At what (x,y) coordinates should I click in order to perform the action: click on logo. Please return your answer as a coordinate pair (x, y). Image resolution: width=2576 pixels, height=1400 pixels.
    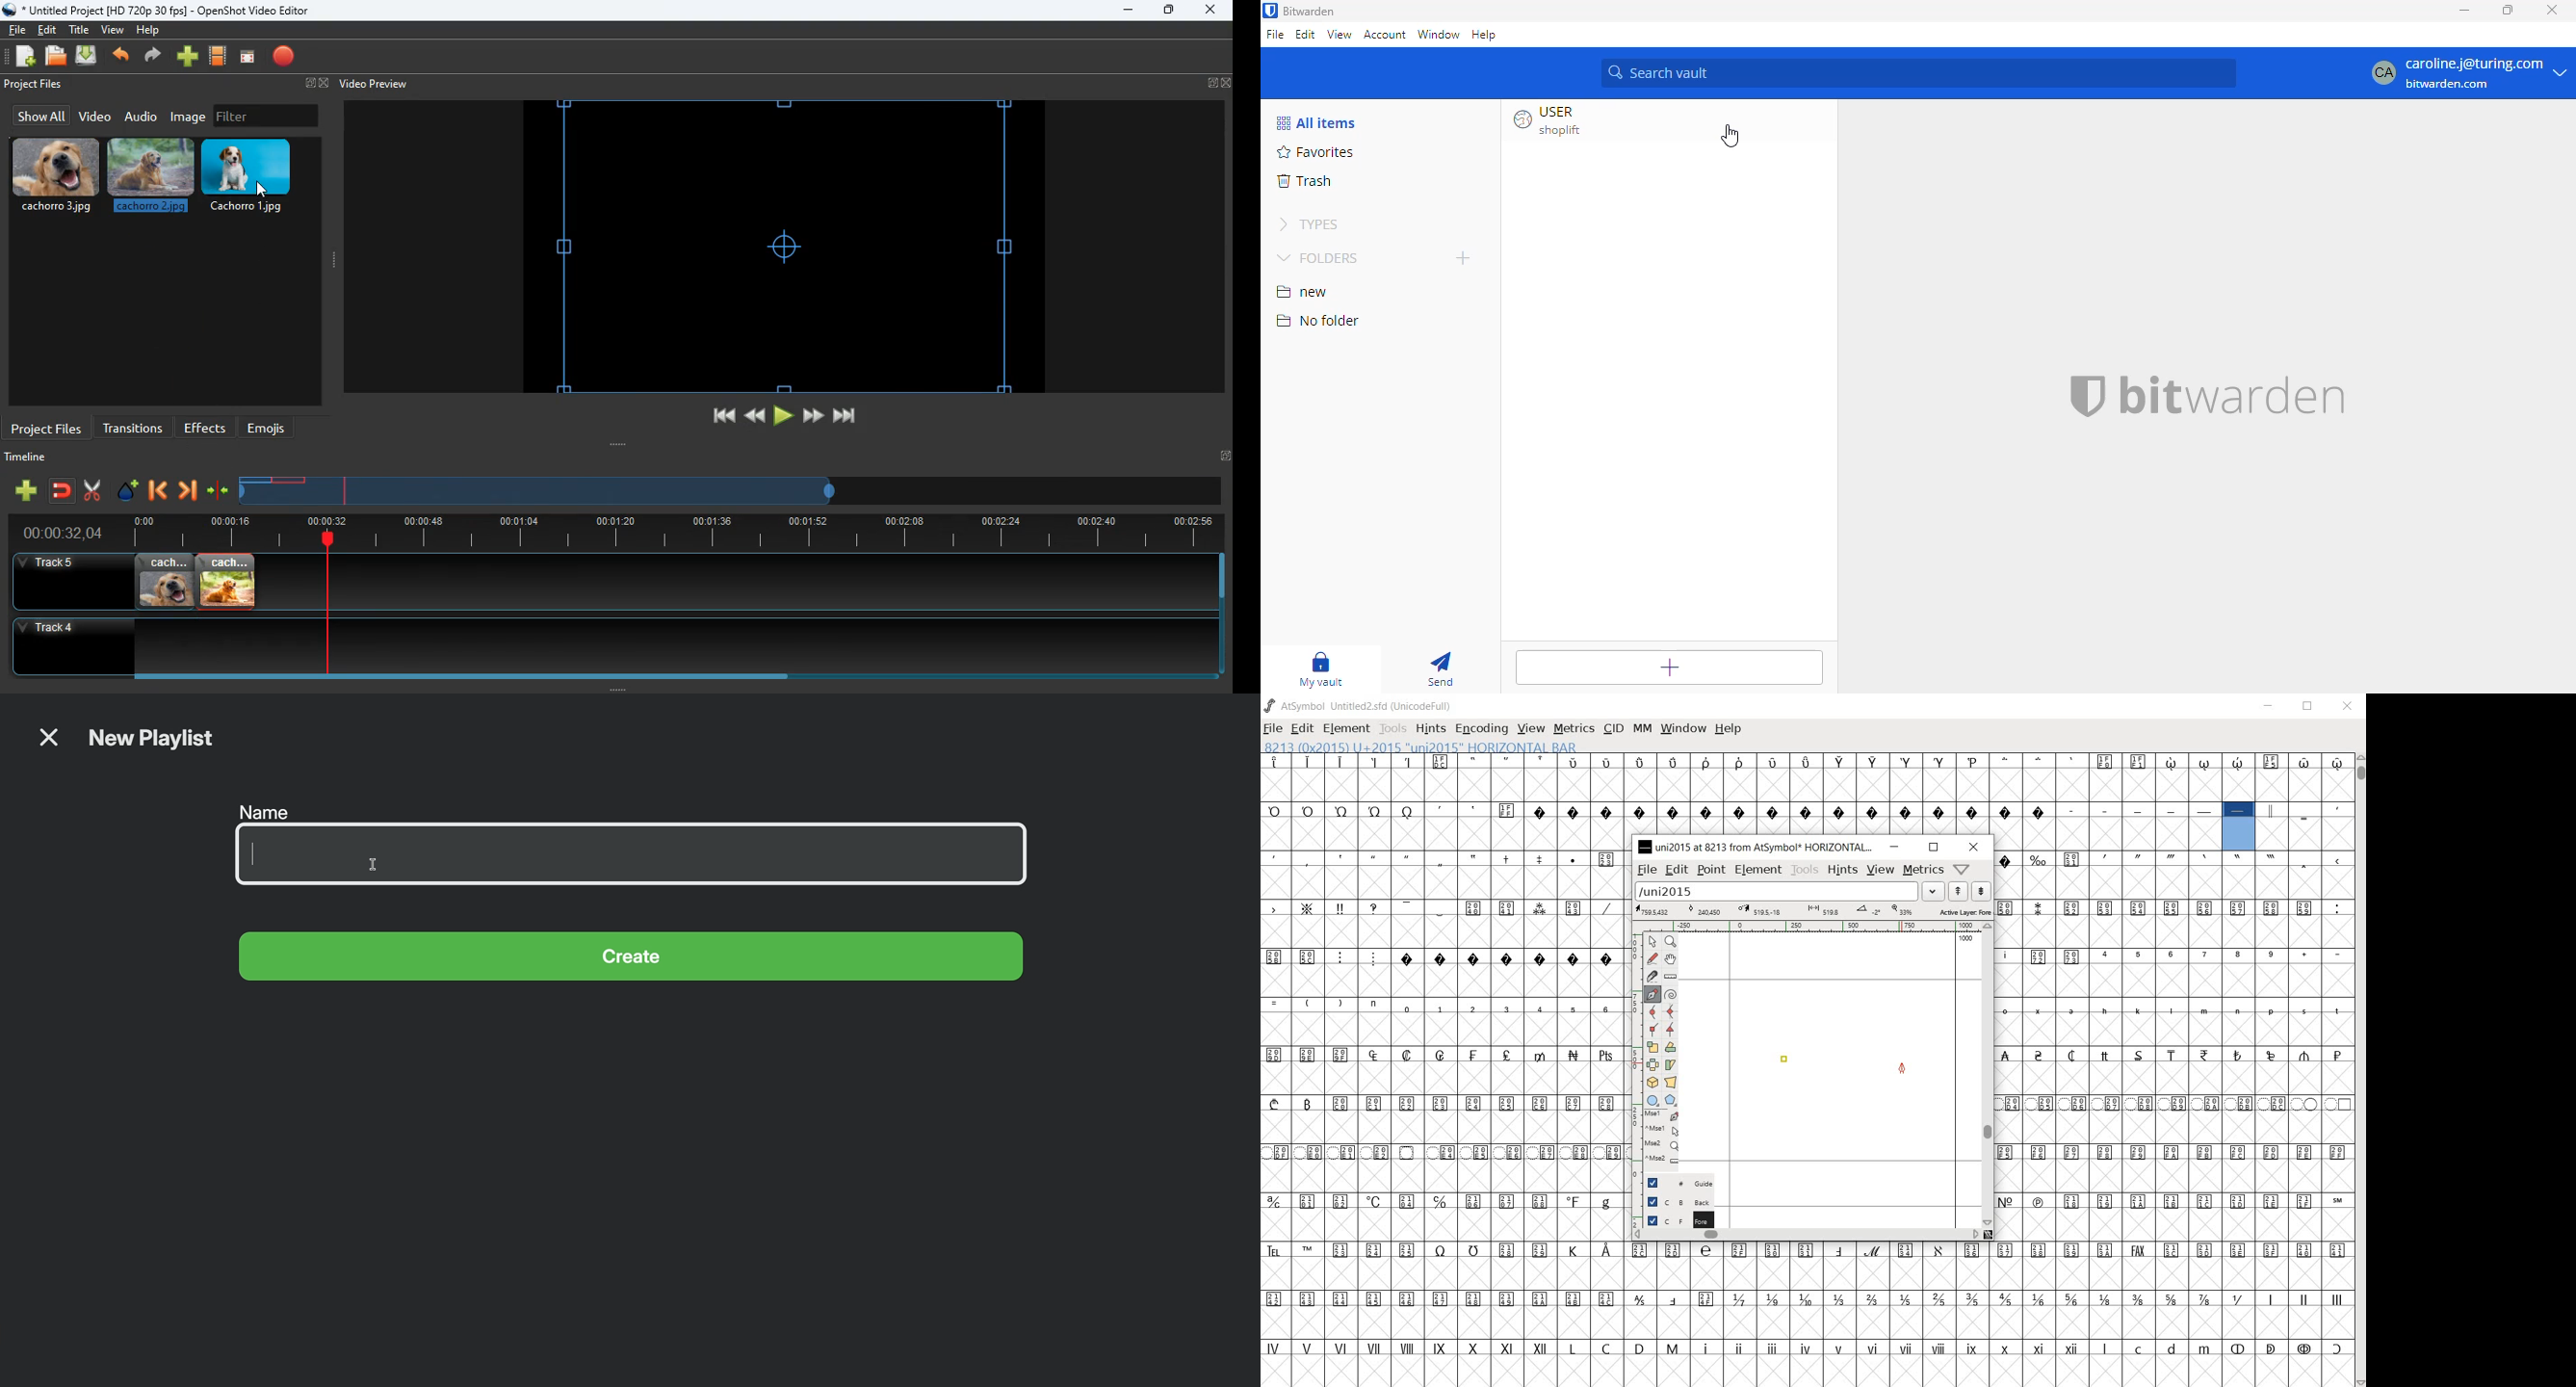
    Looking at the image, I should click on (1270, 11).